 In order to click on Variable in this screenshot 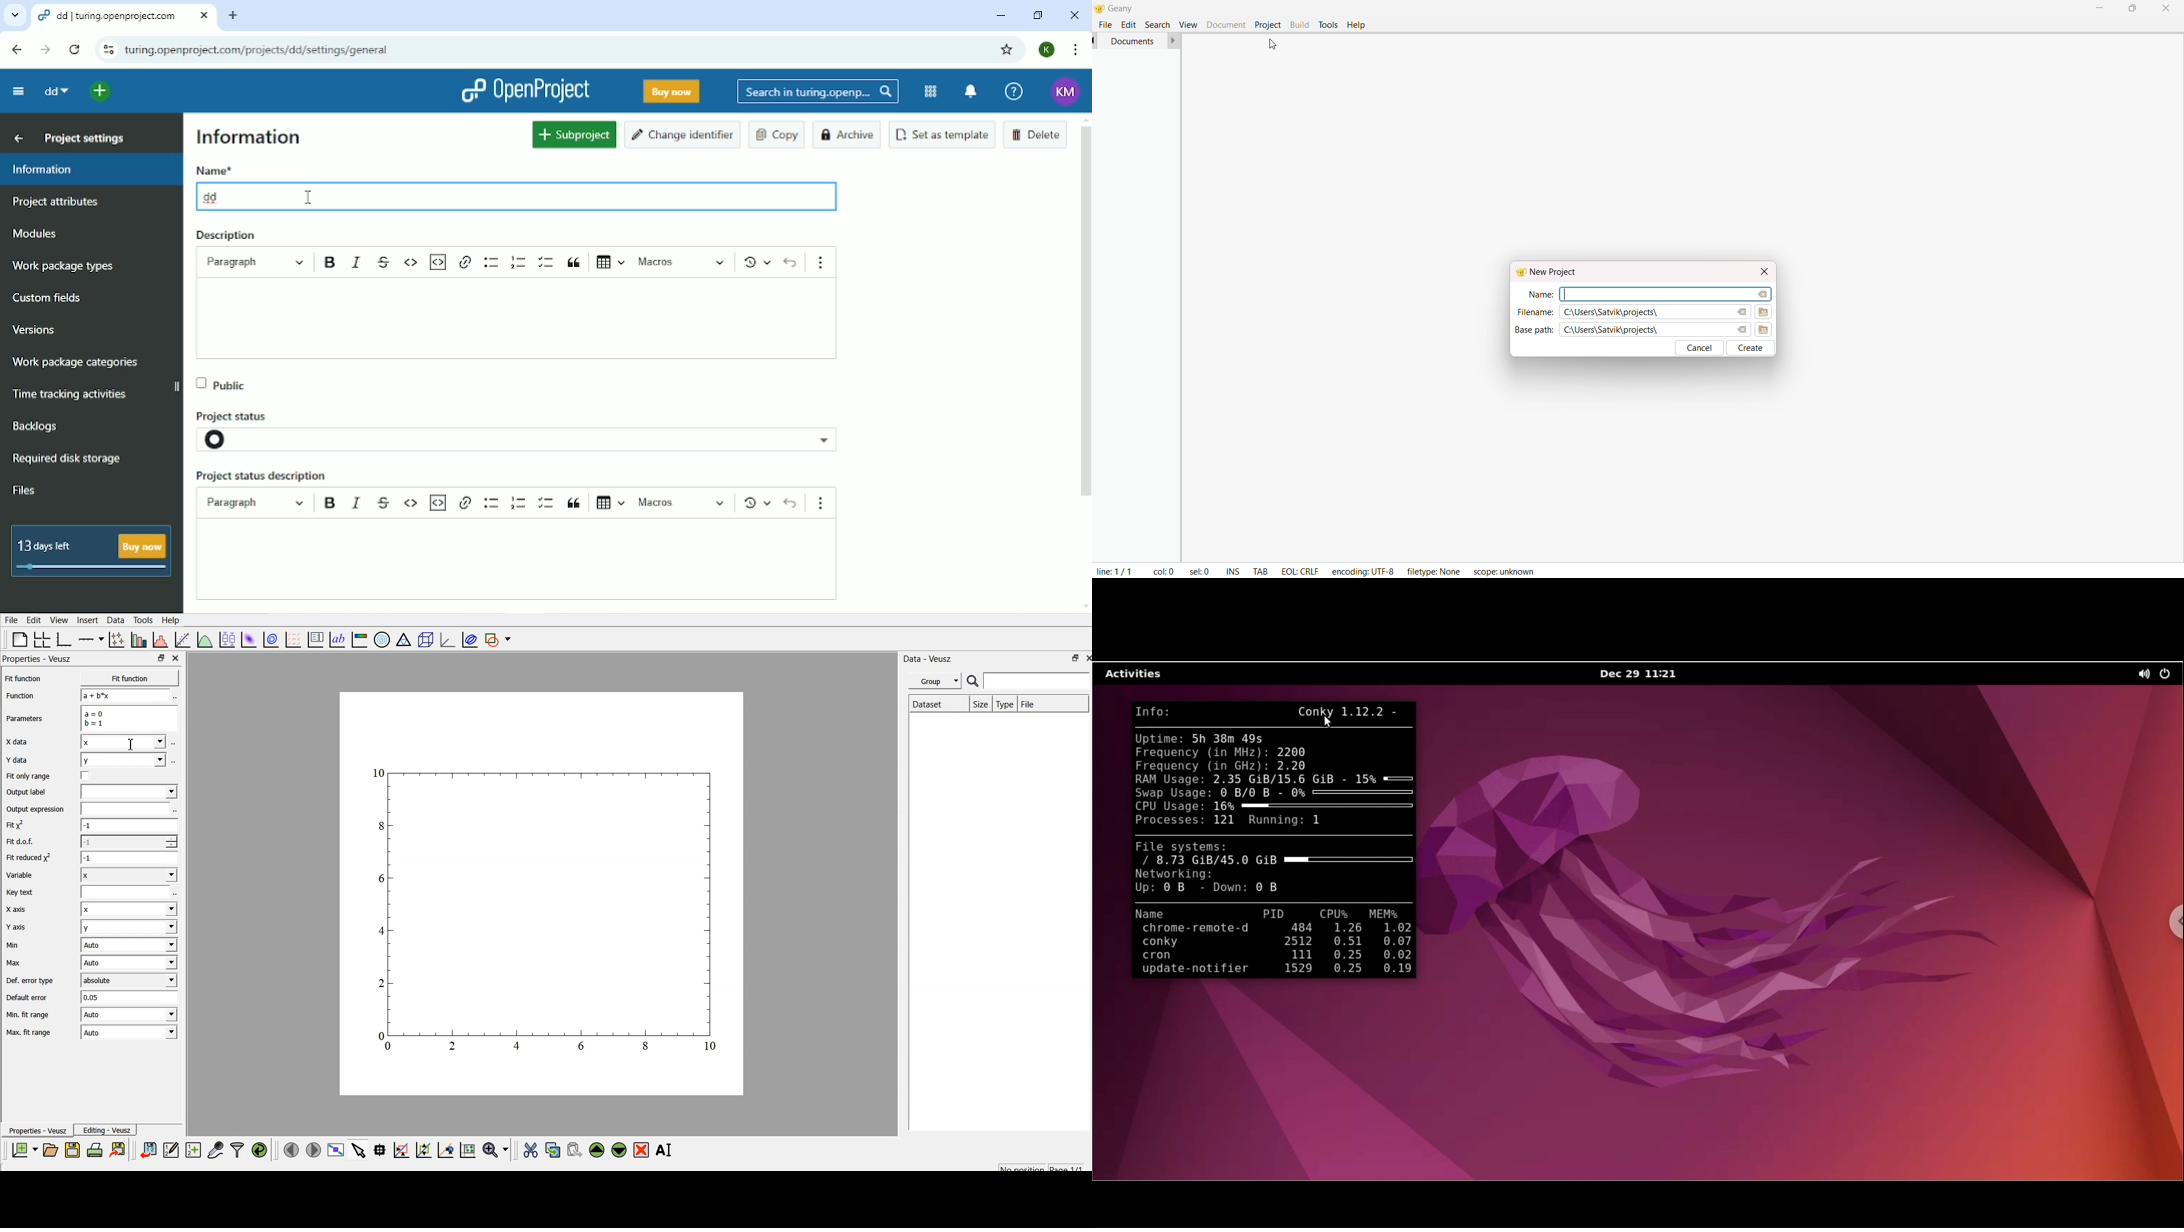, I will do `click(28, 875)`.